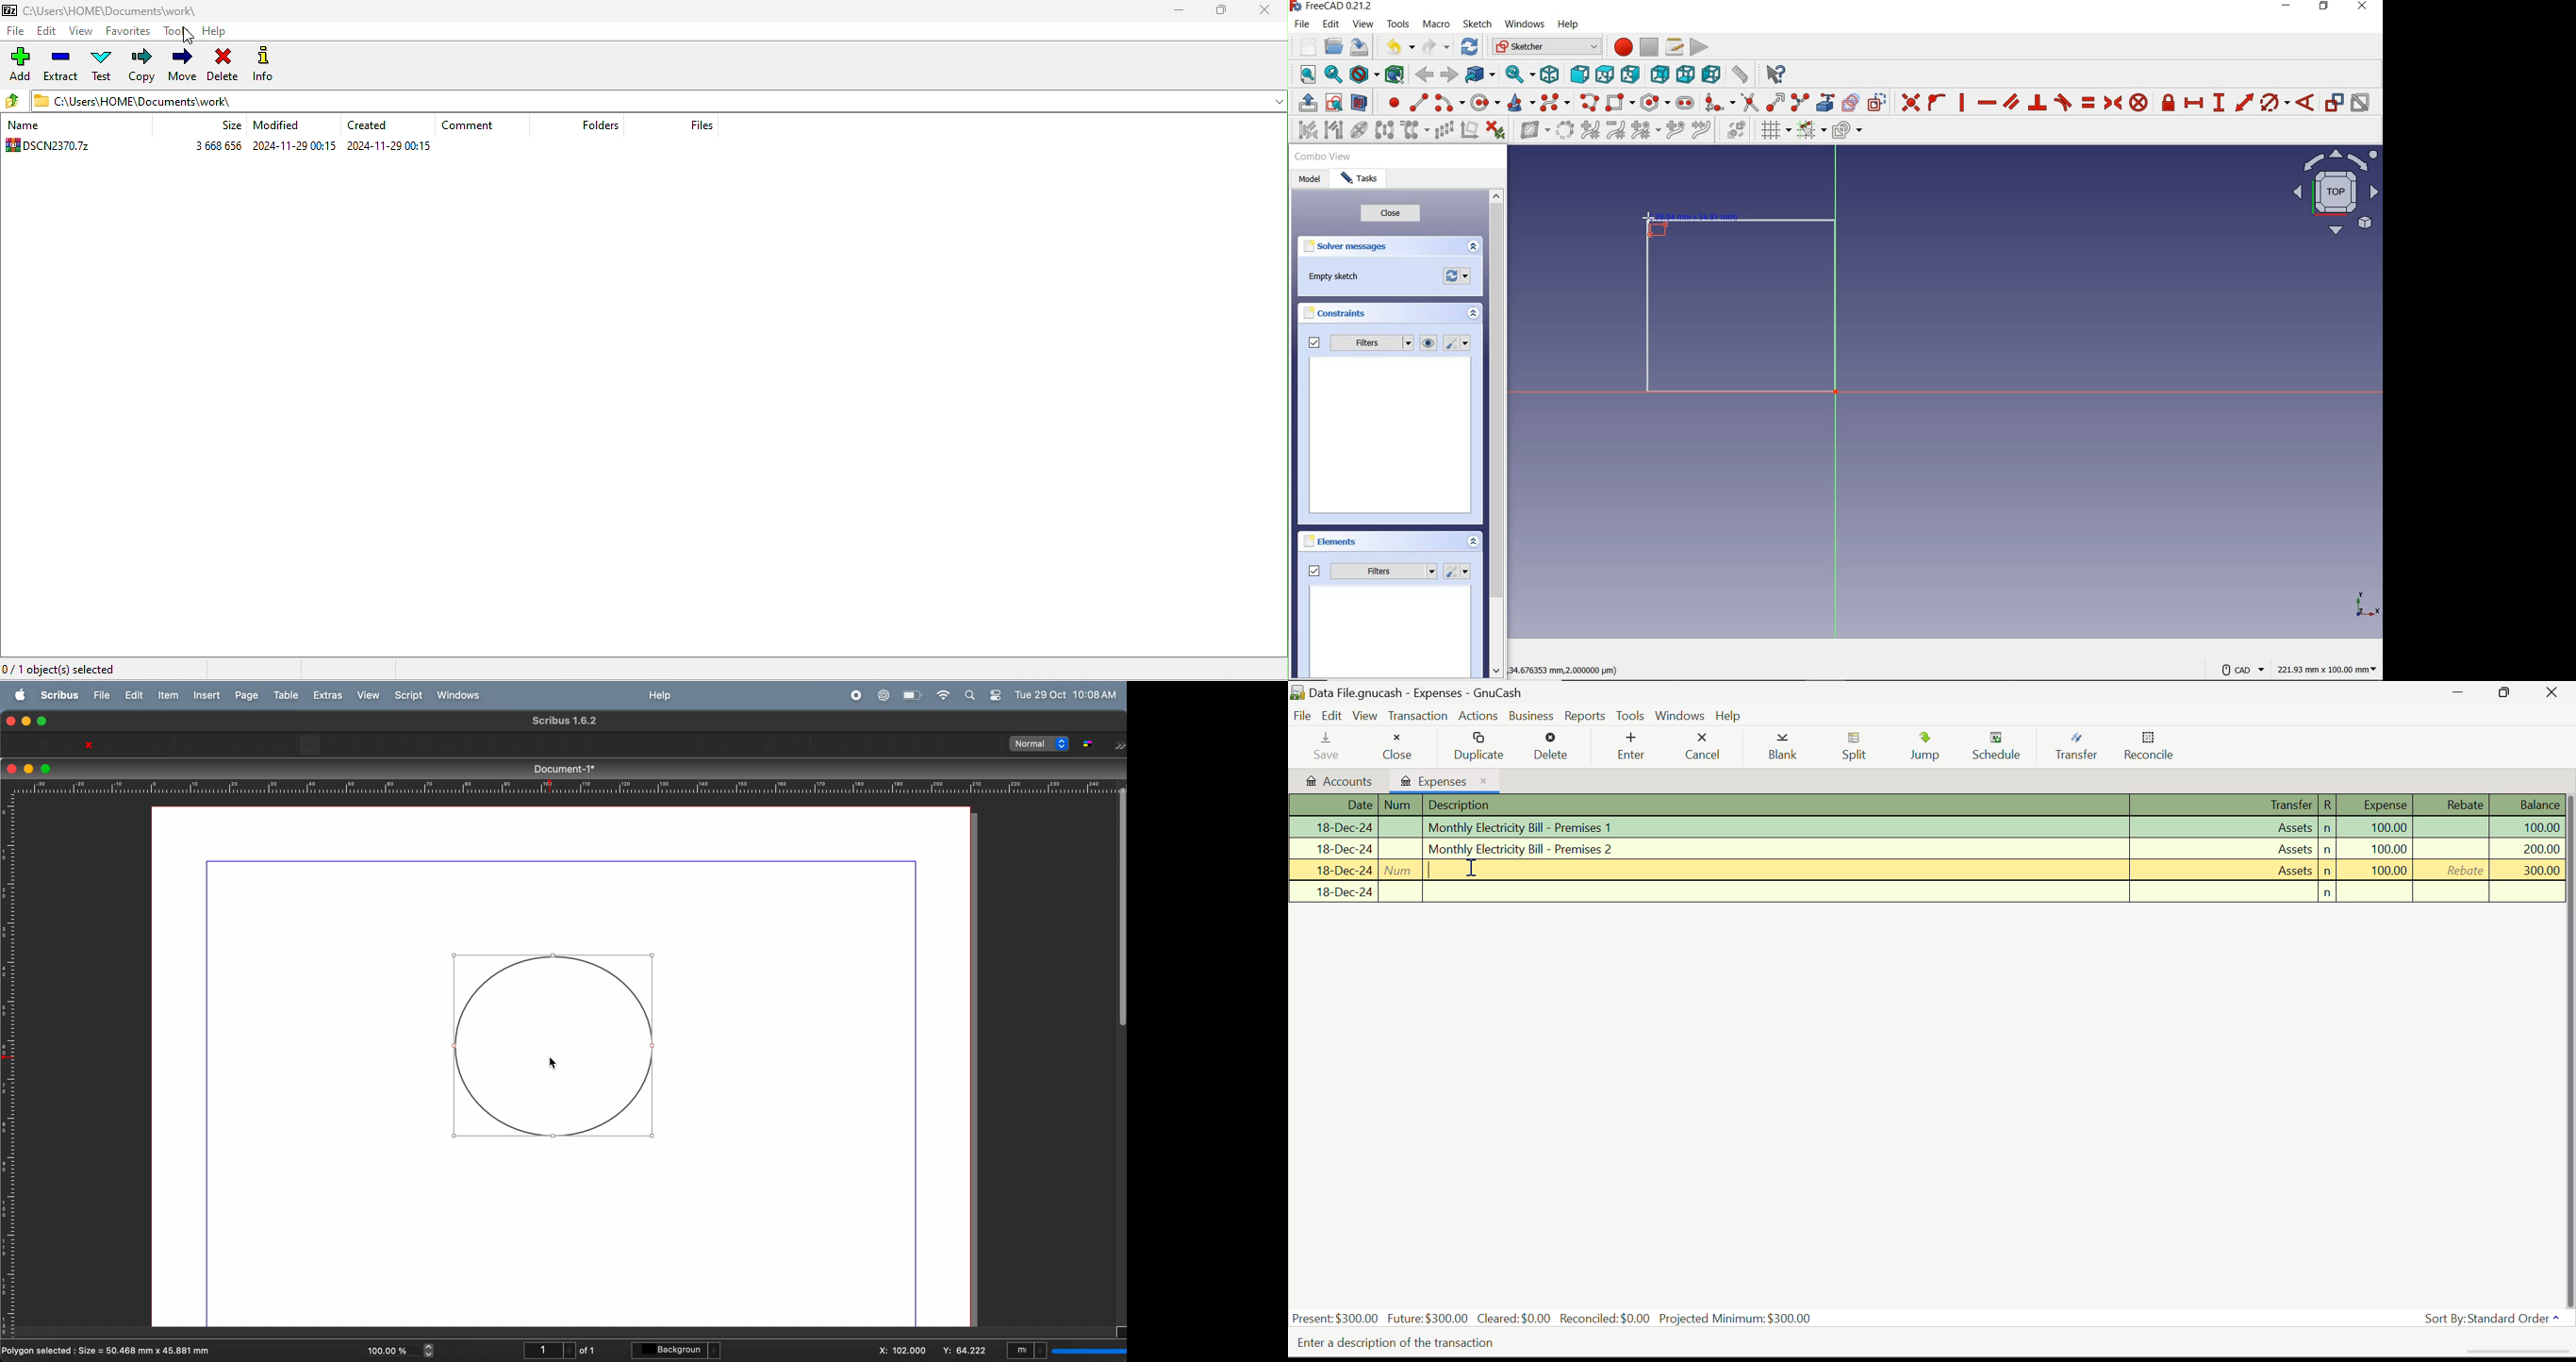 The image size is (2576, 1372). I want to click on empty sketch, so click(1337, 278).